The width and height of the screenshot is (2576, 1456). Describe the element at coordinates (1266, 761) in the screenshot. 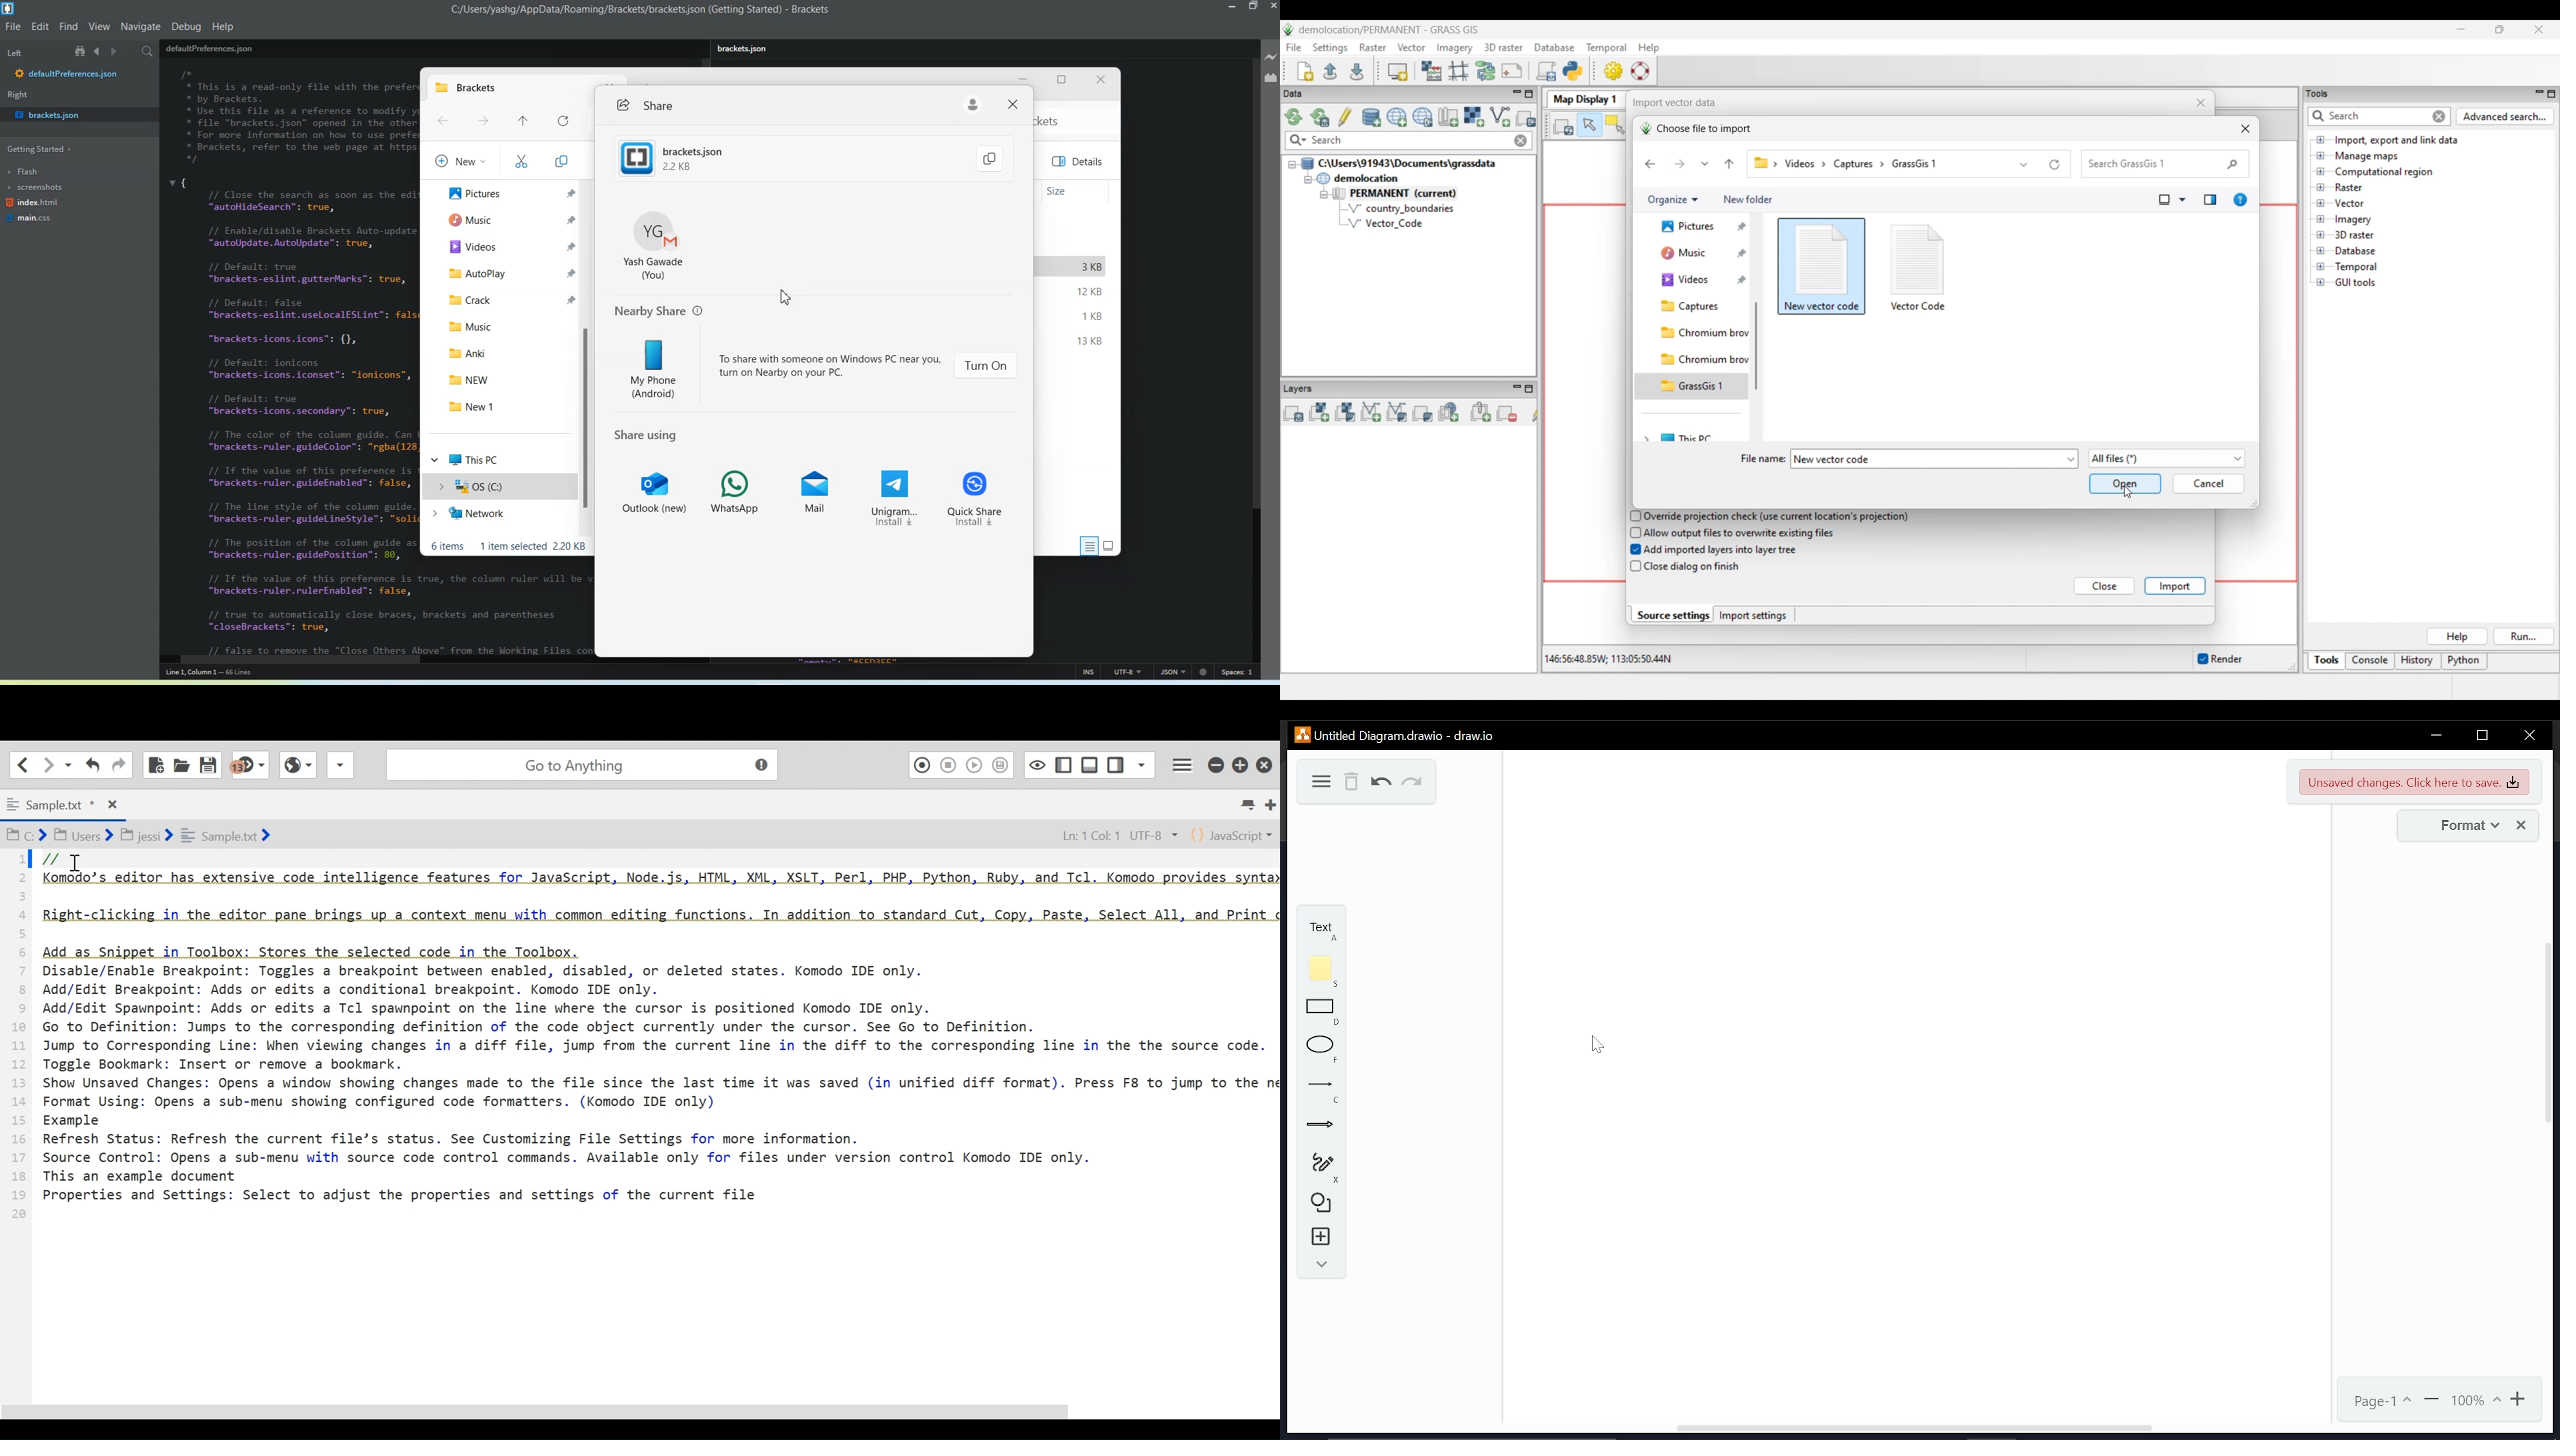

I see `Close` at that location.